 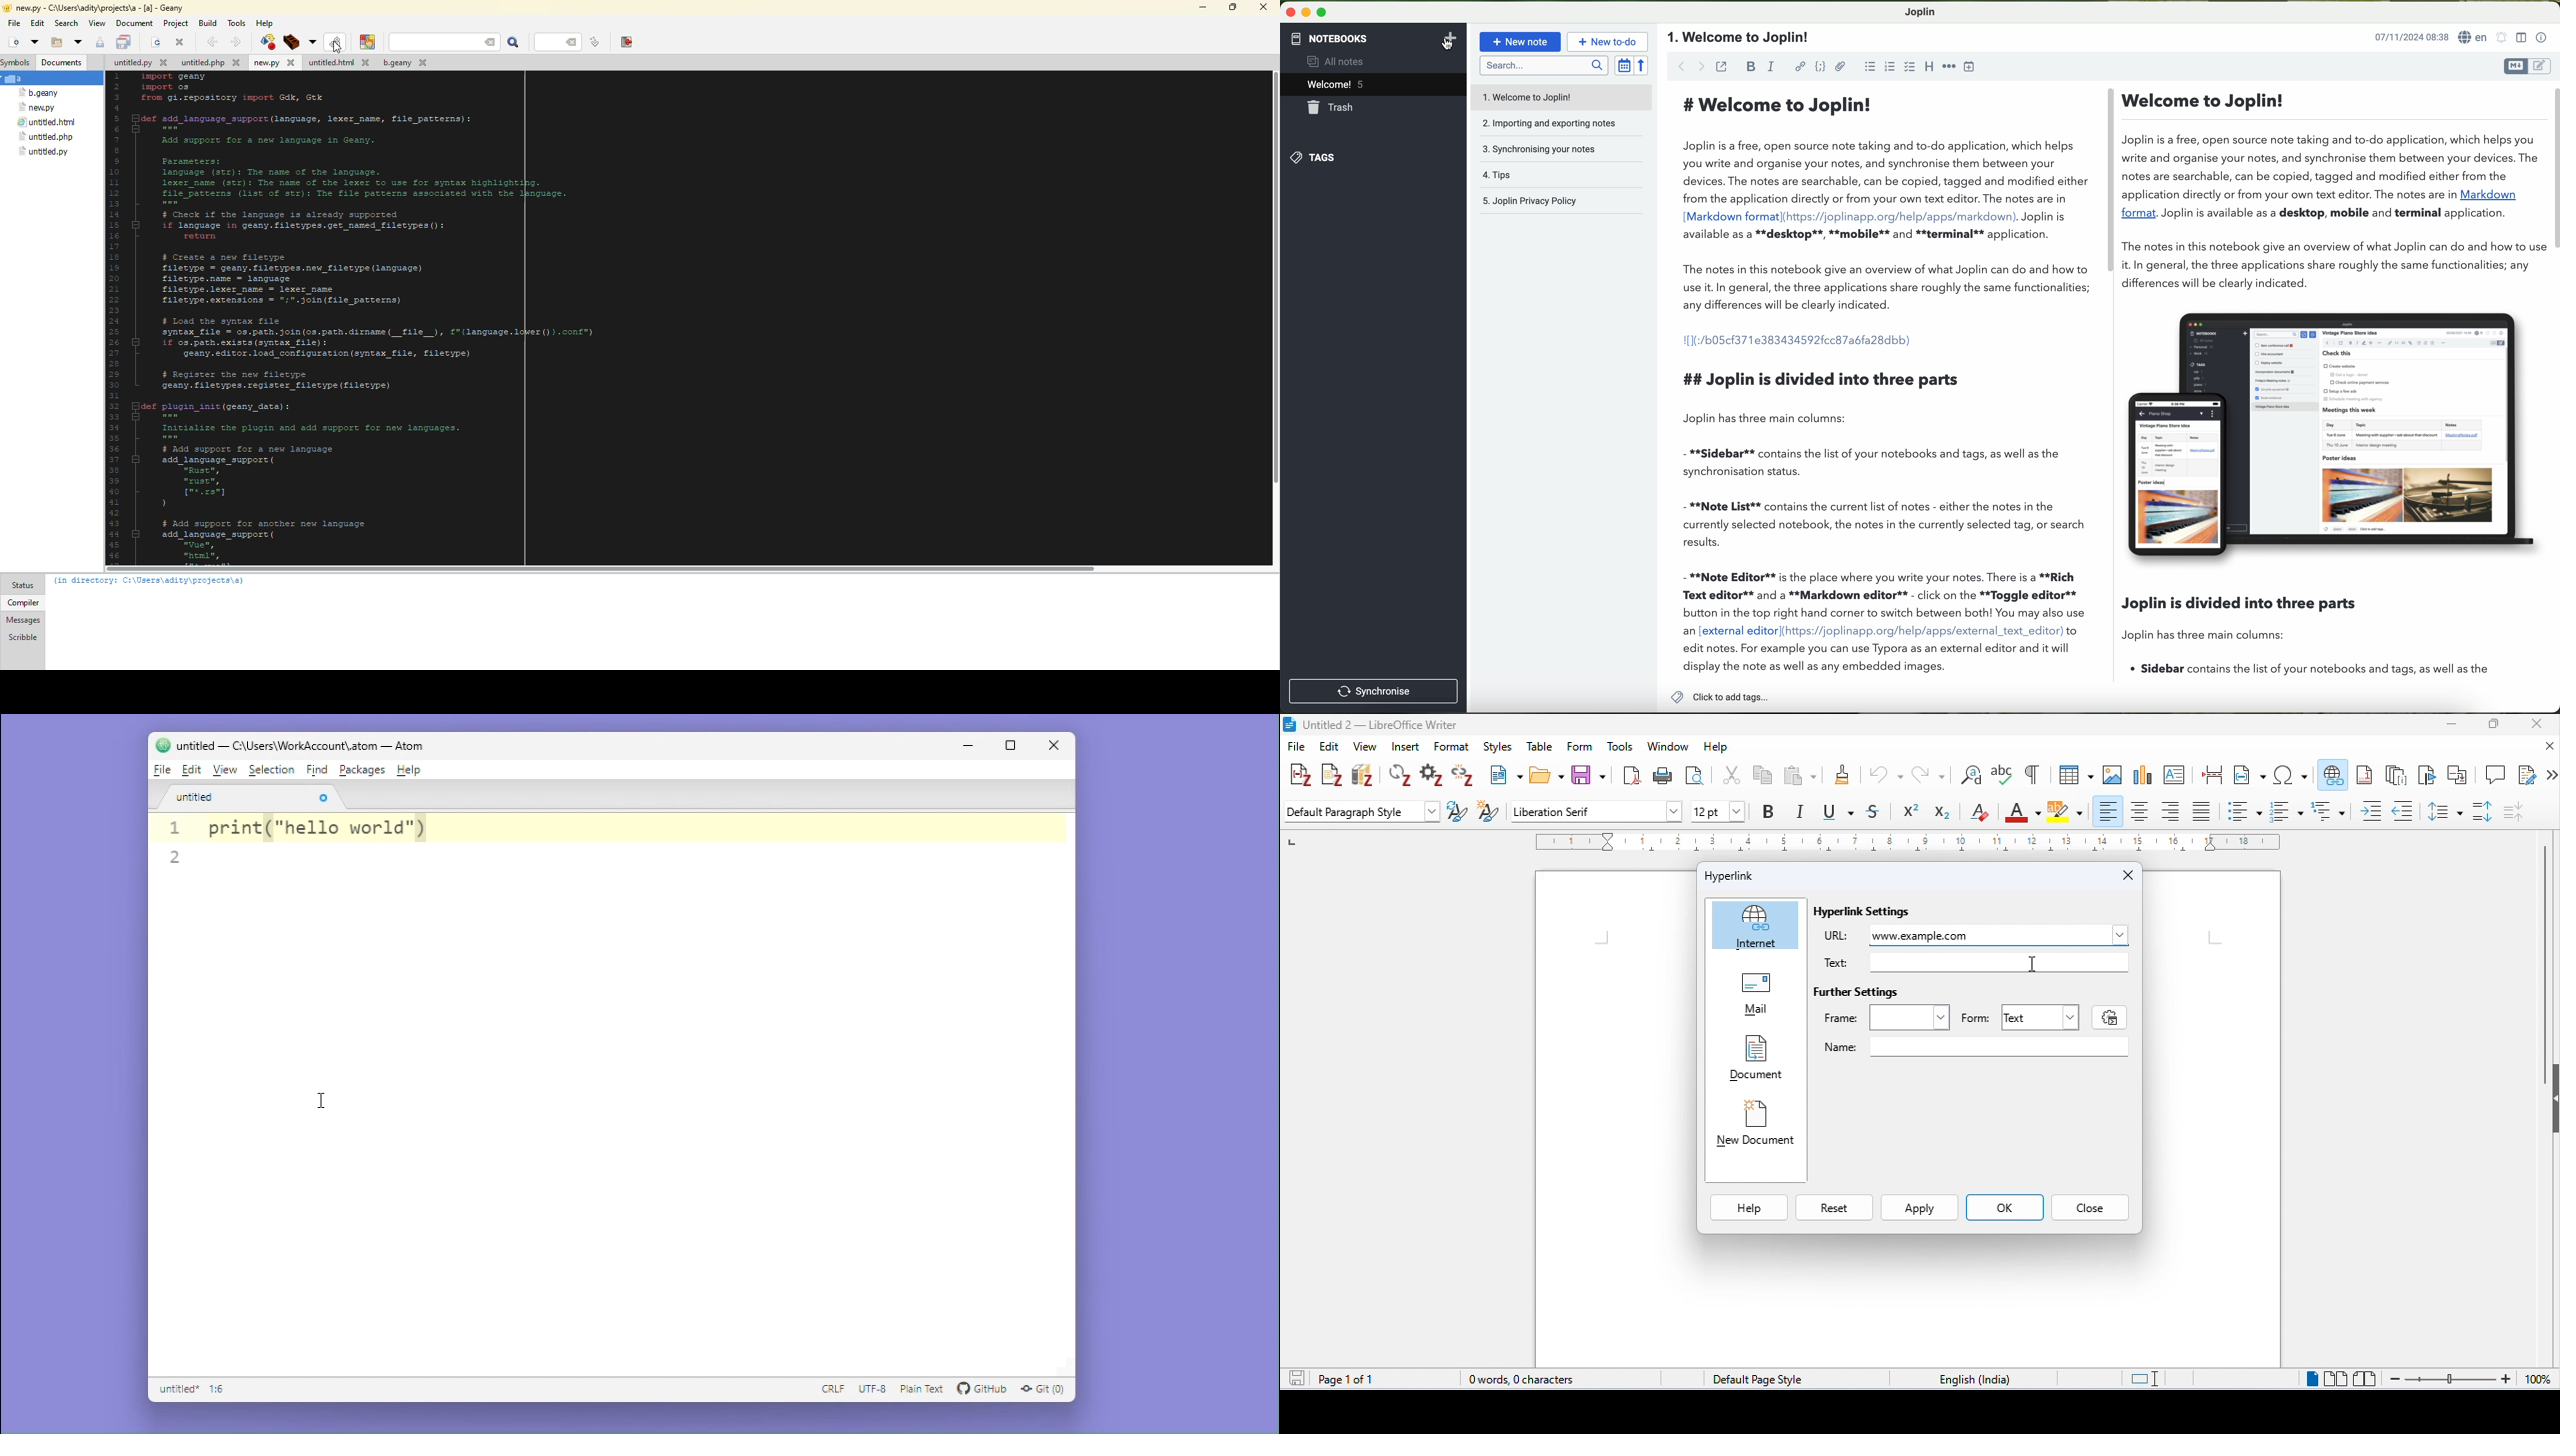 I want to click on toggle external editing, so click(x=1720, y=66).